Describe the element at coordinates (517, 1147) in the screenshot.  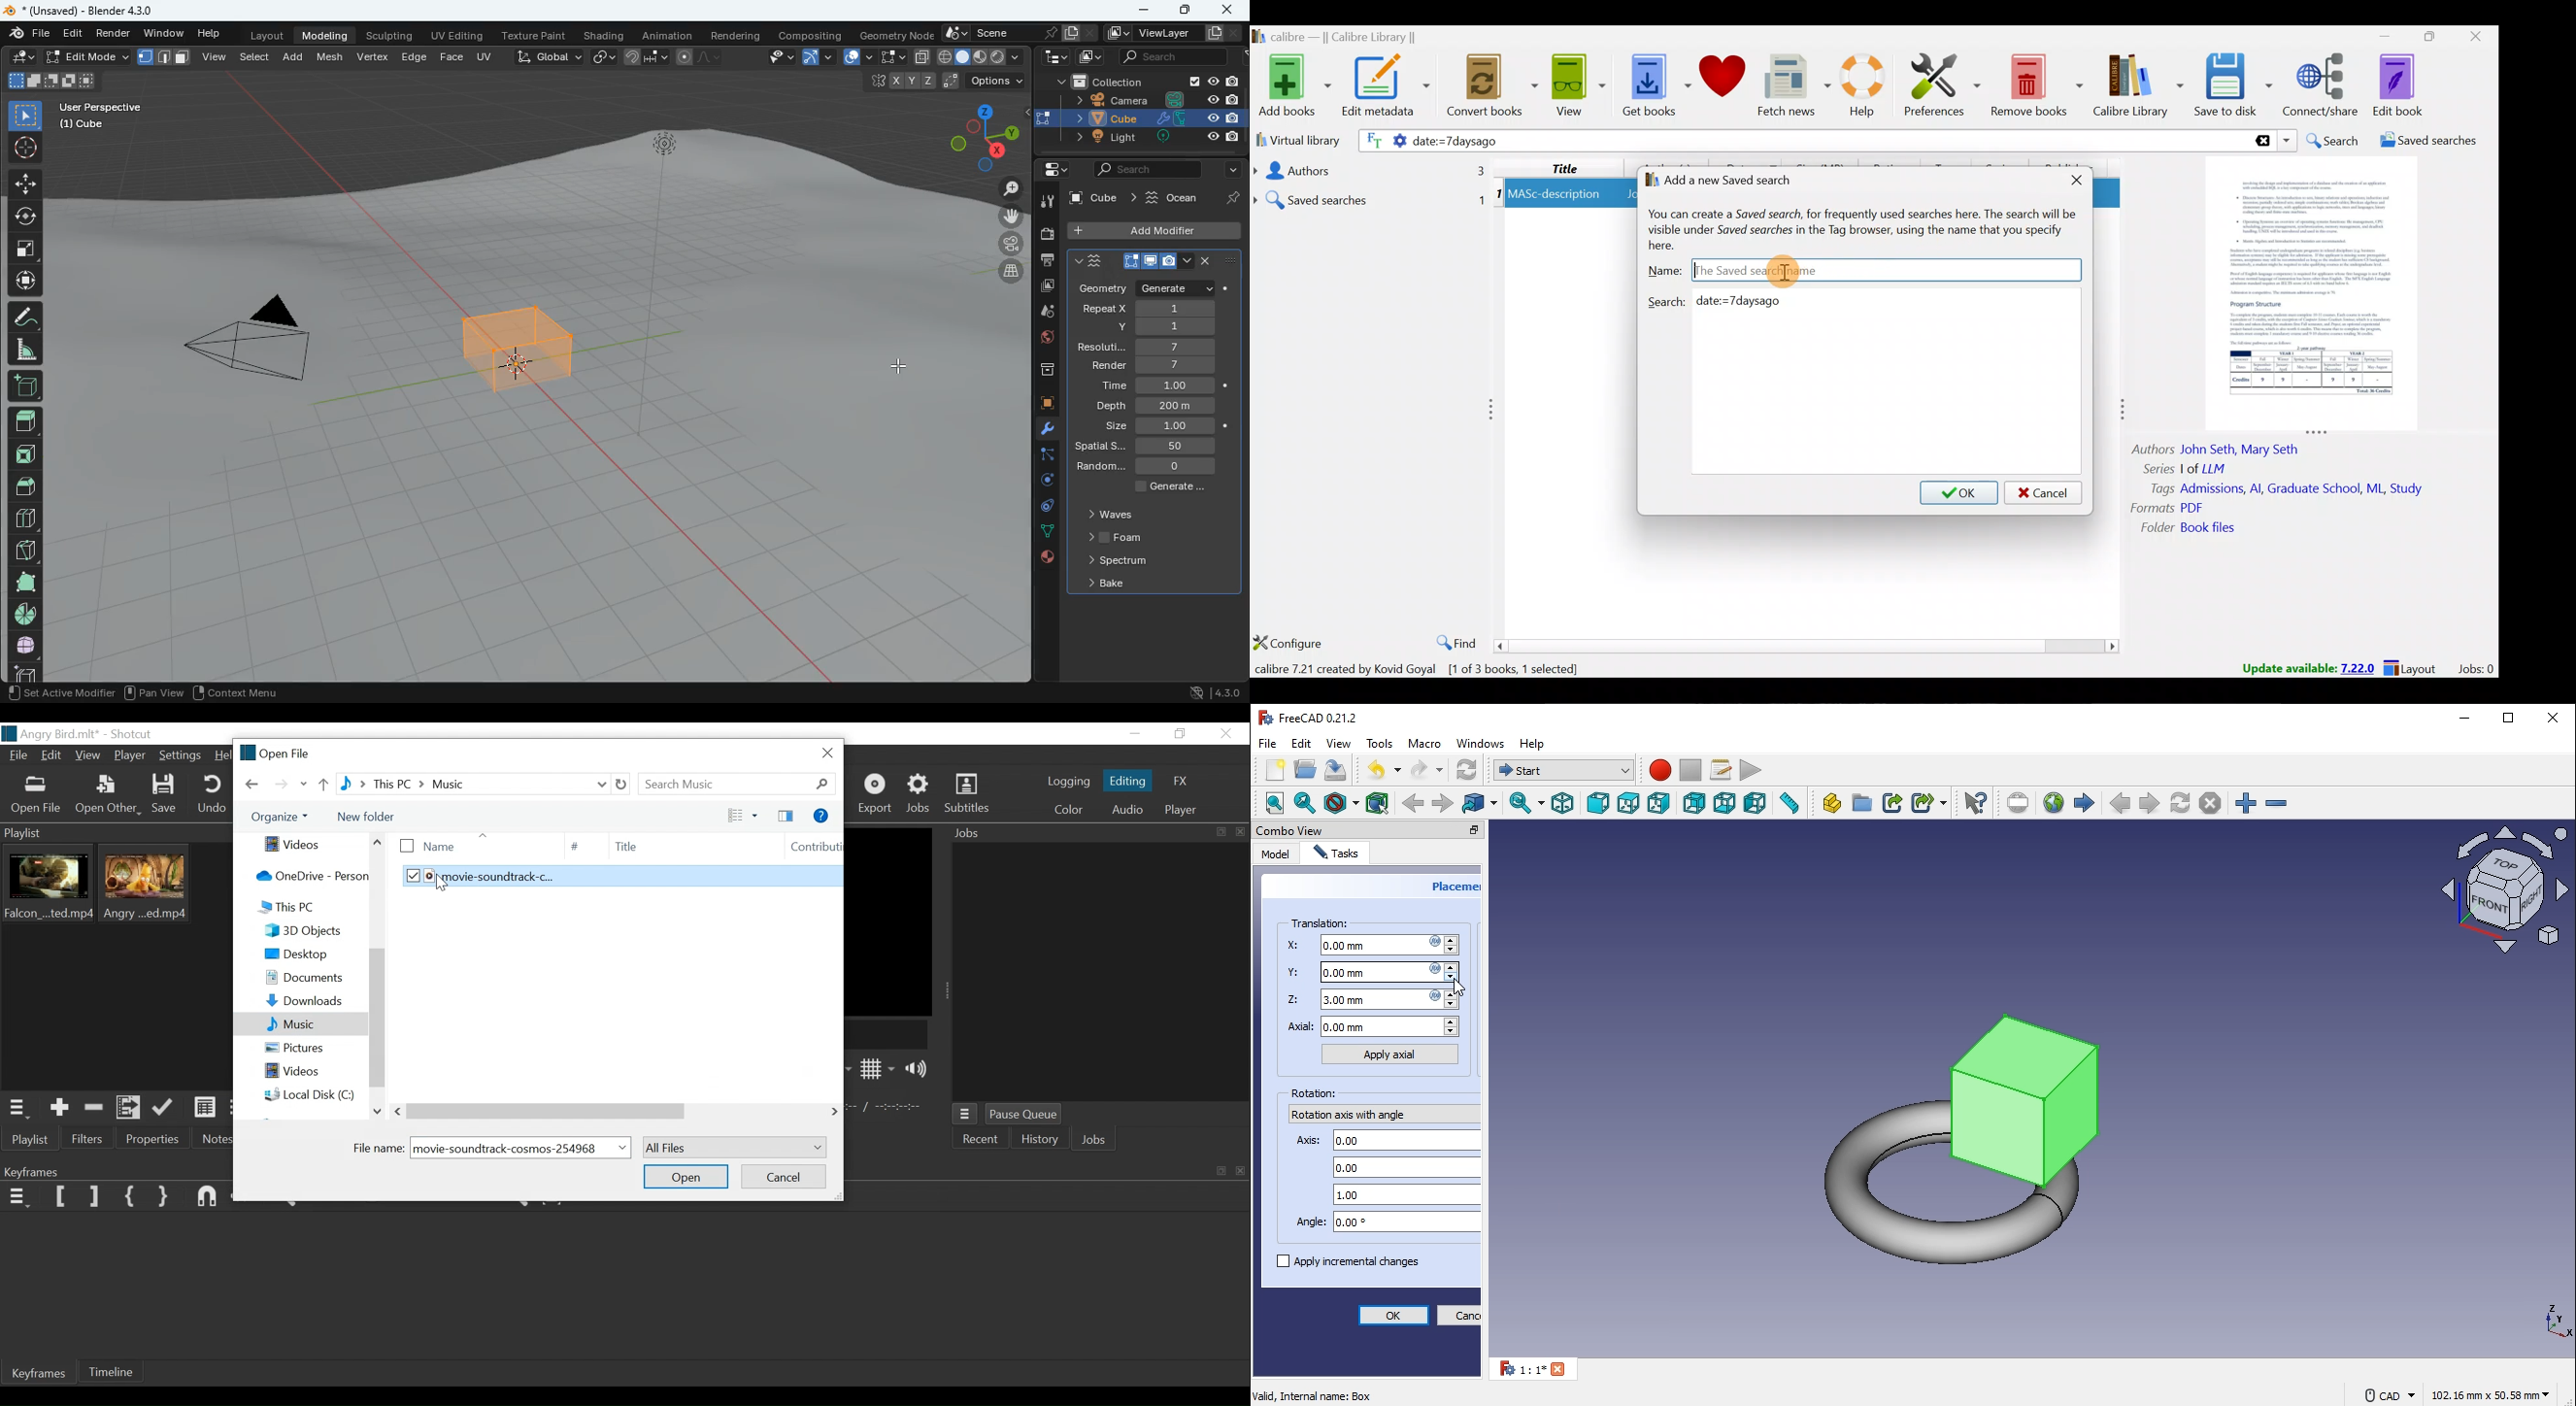
I see `movie-soundtrack` at that location.